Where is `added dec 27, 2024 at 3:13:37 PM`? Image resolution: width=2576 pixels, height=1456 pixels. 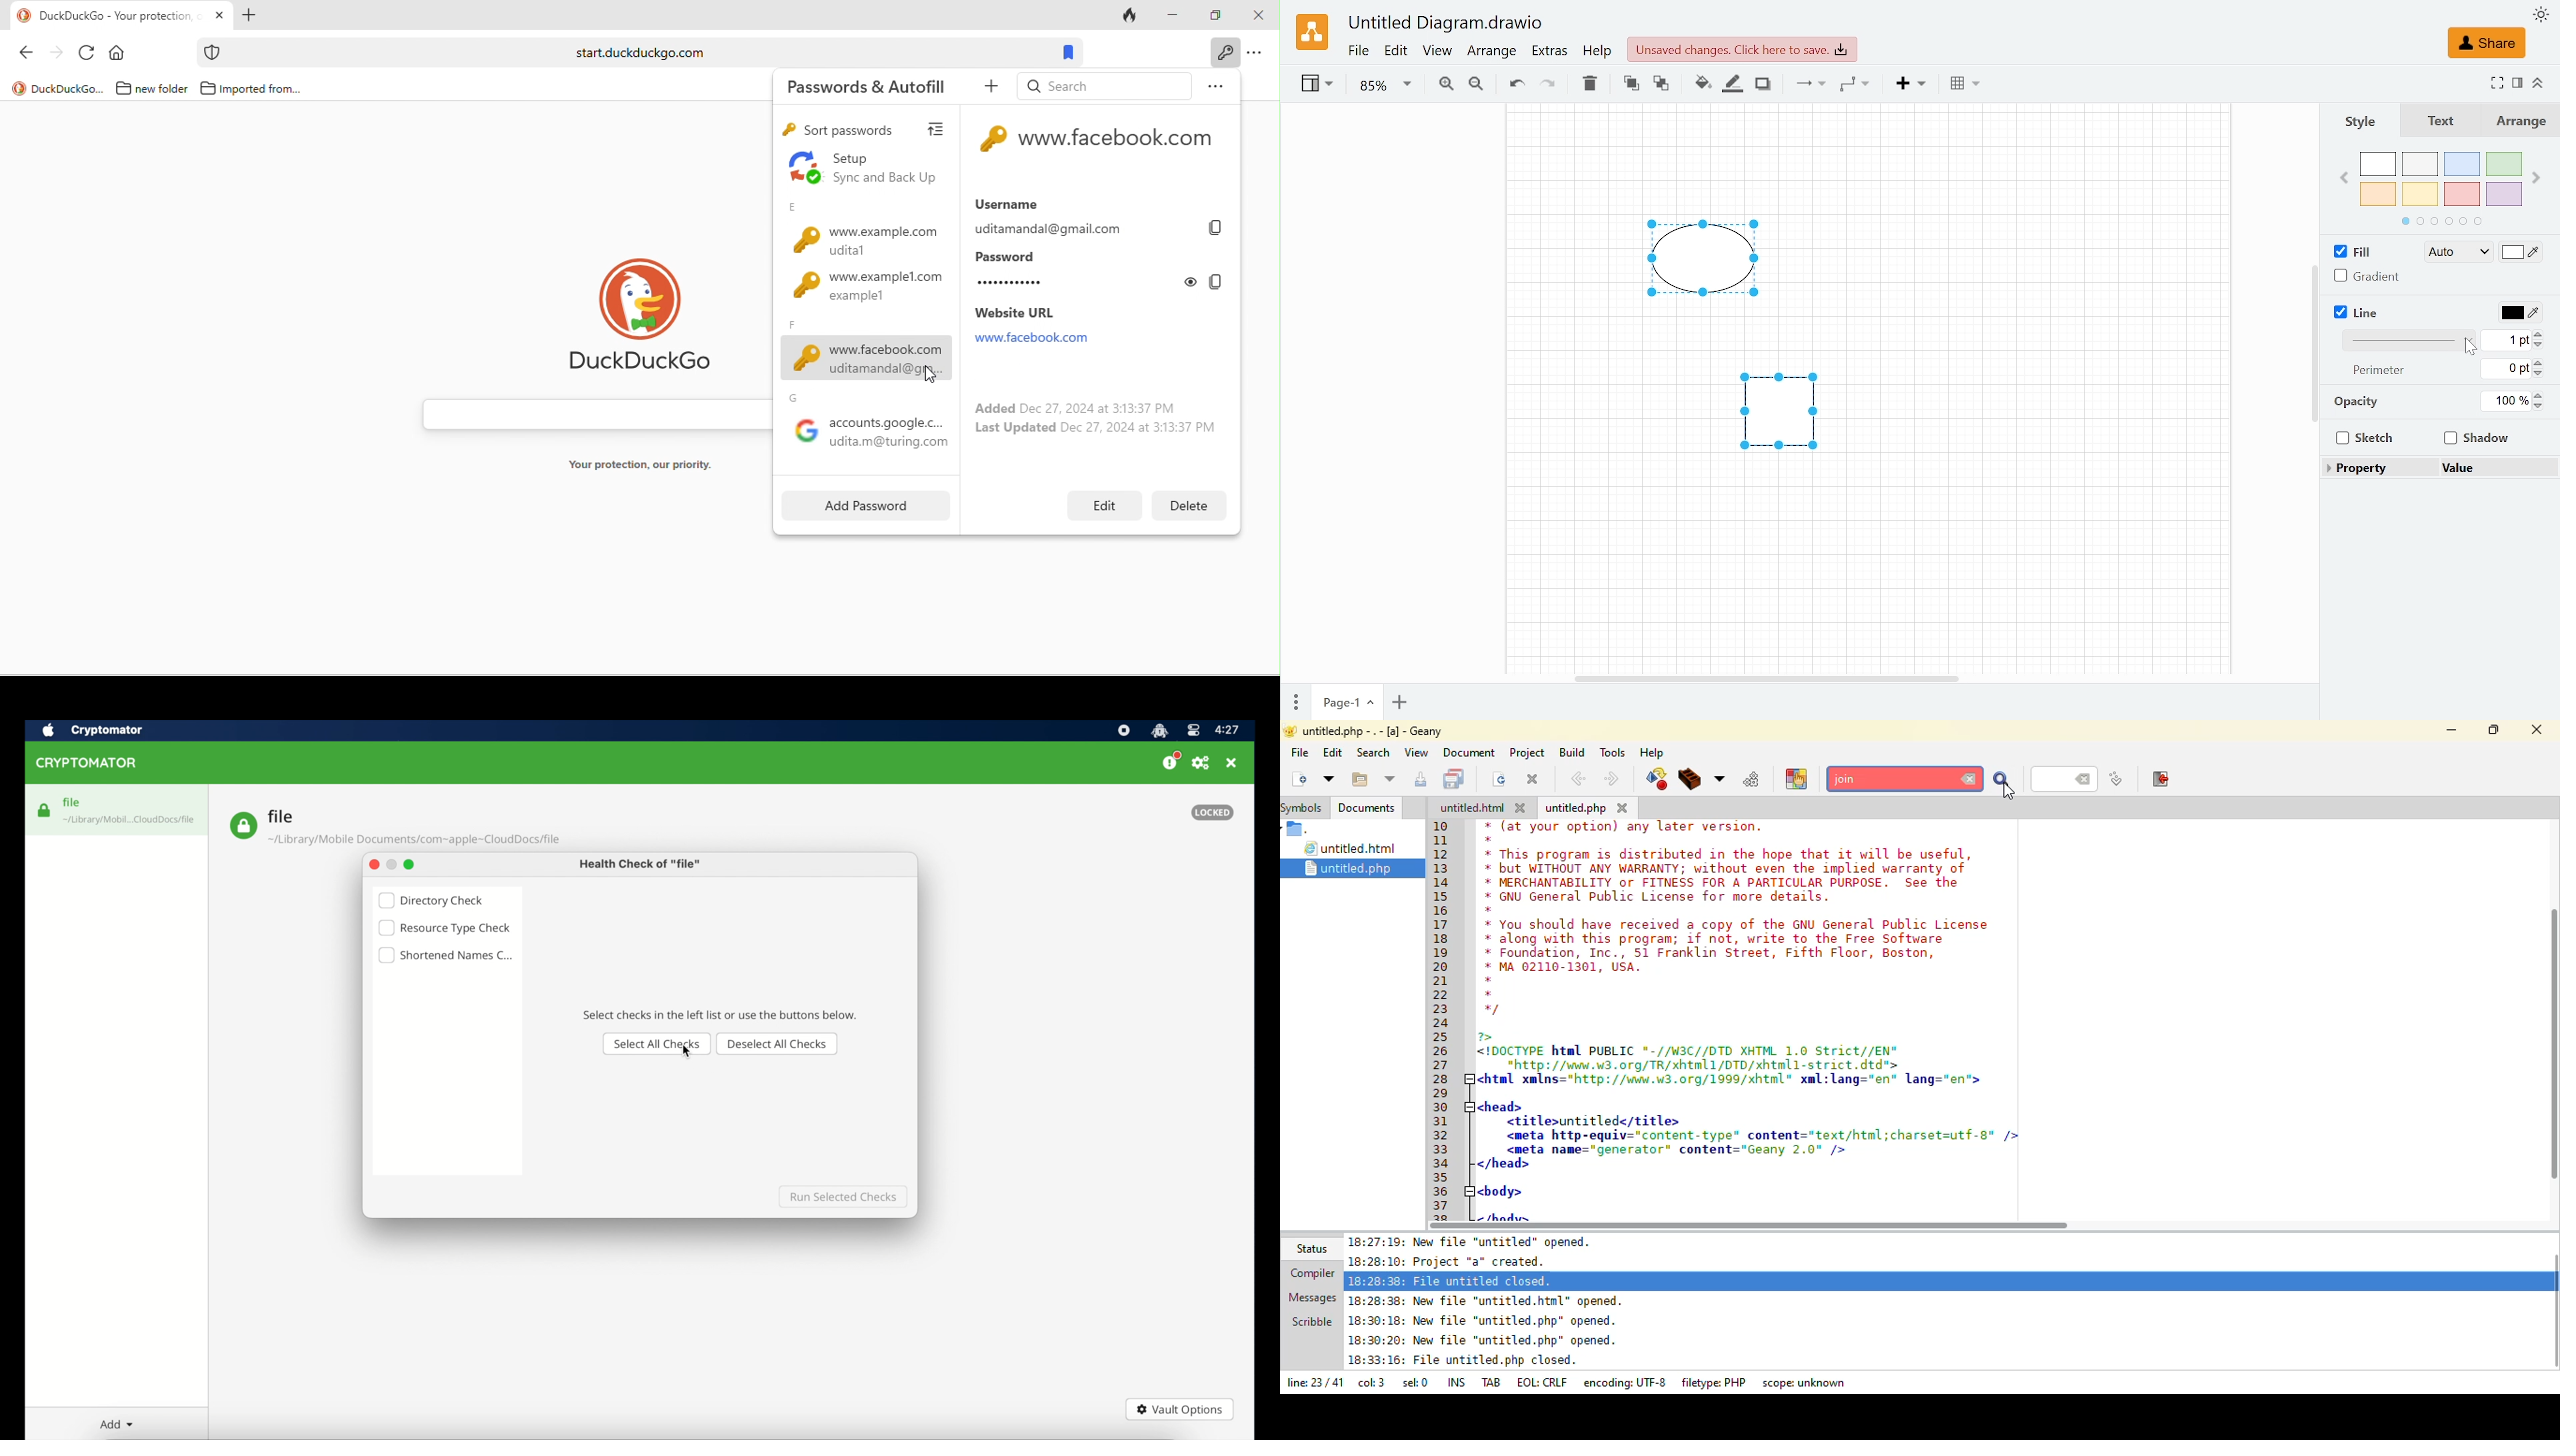 added dec 27, 2024 at 3:13:37 PM is located at coordinates (1070, 407).